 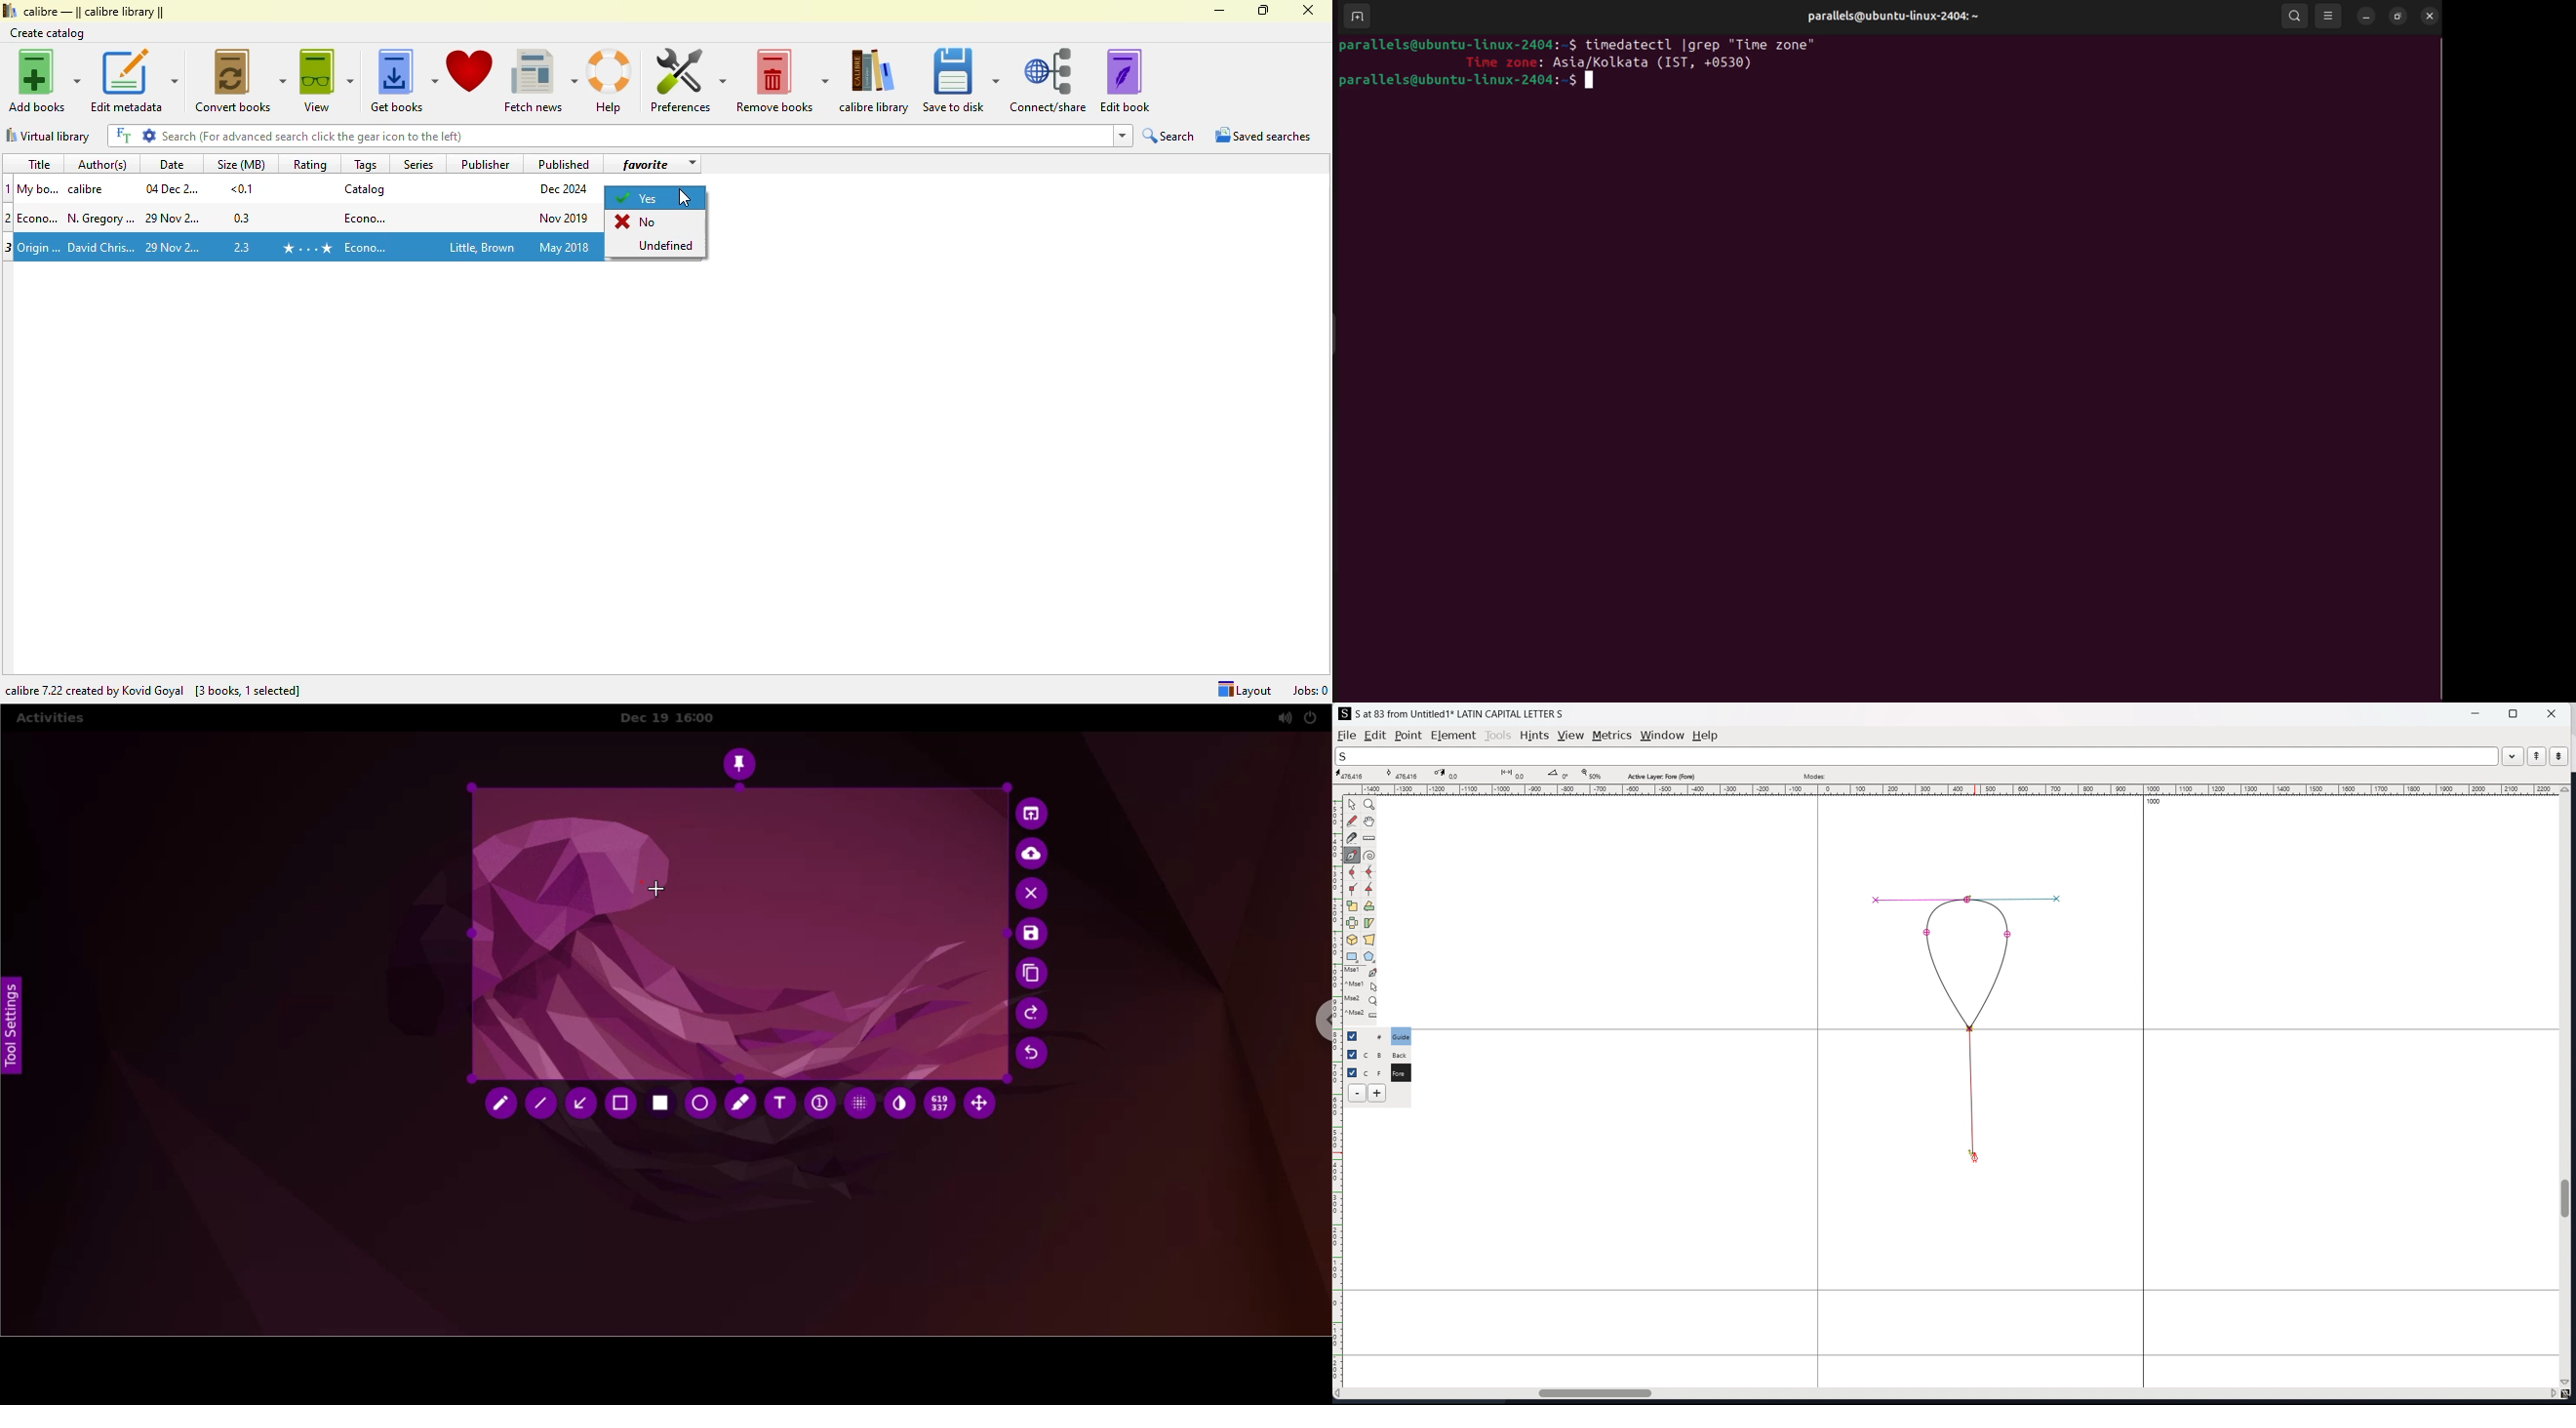 What do you see at coordinates (95, 11) in the screenshot?
I see `calibre library` at bounding box center [95, 11].